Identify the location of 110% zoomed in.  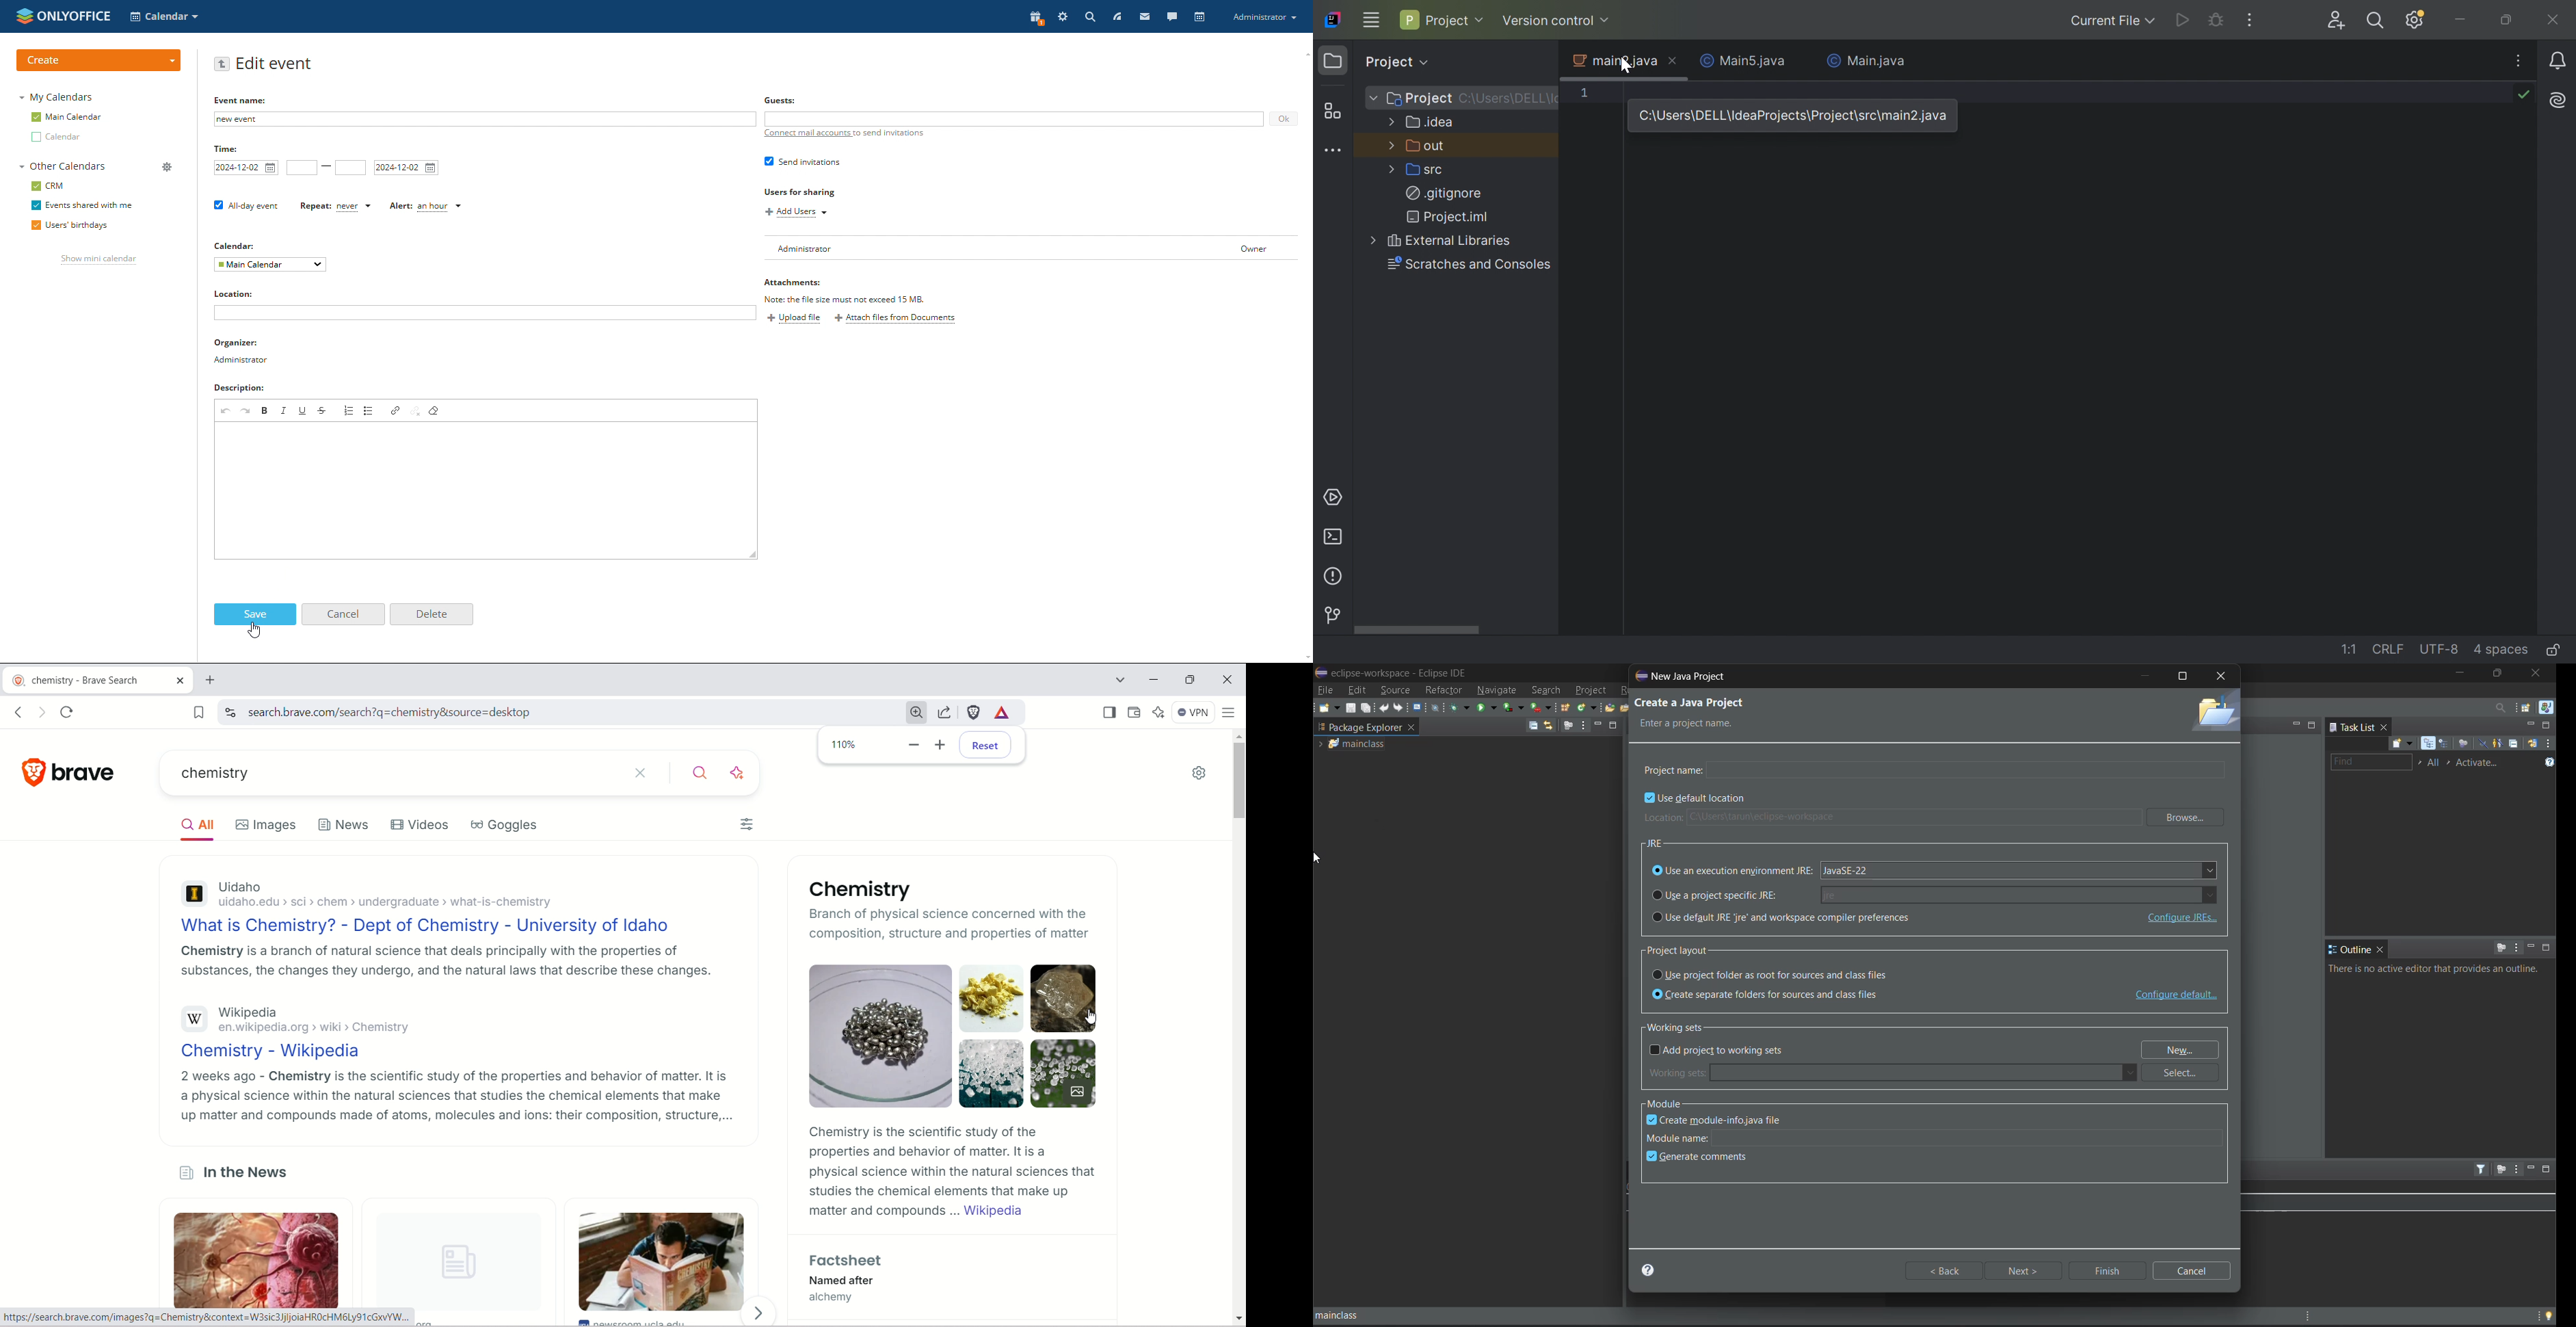
(852, 744).